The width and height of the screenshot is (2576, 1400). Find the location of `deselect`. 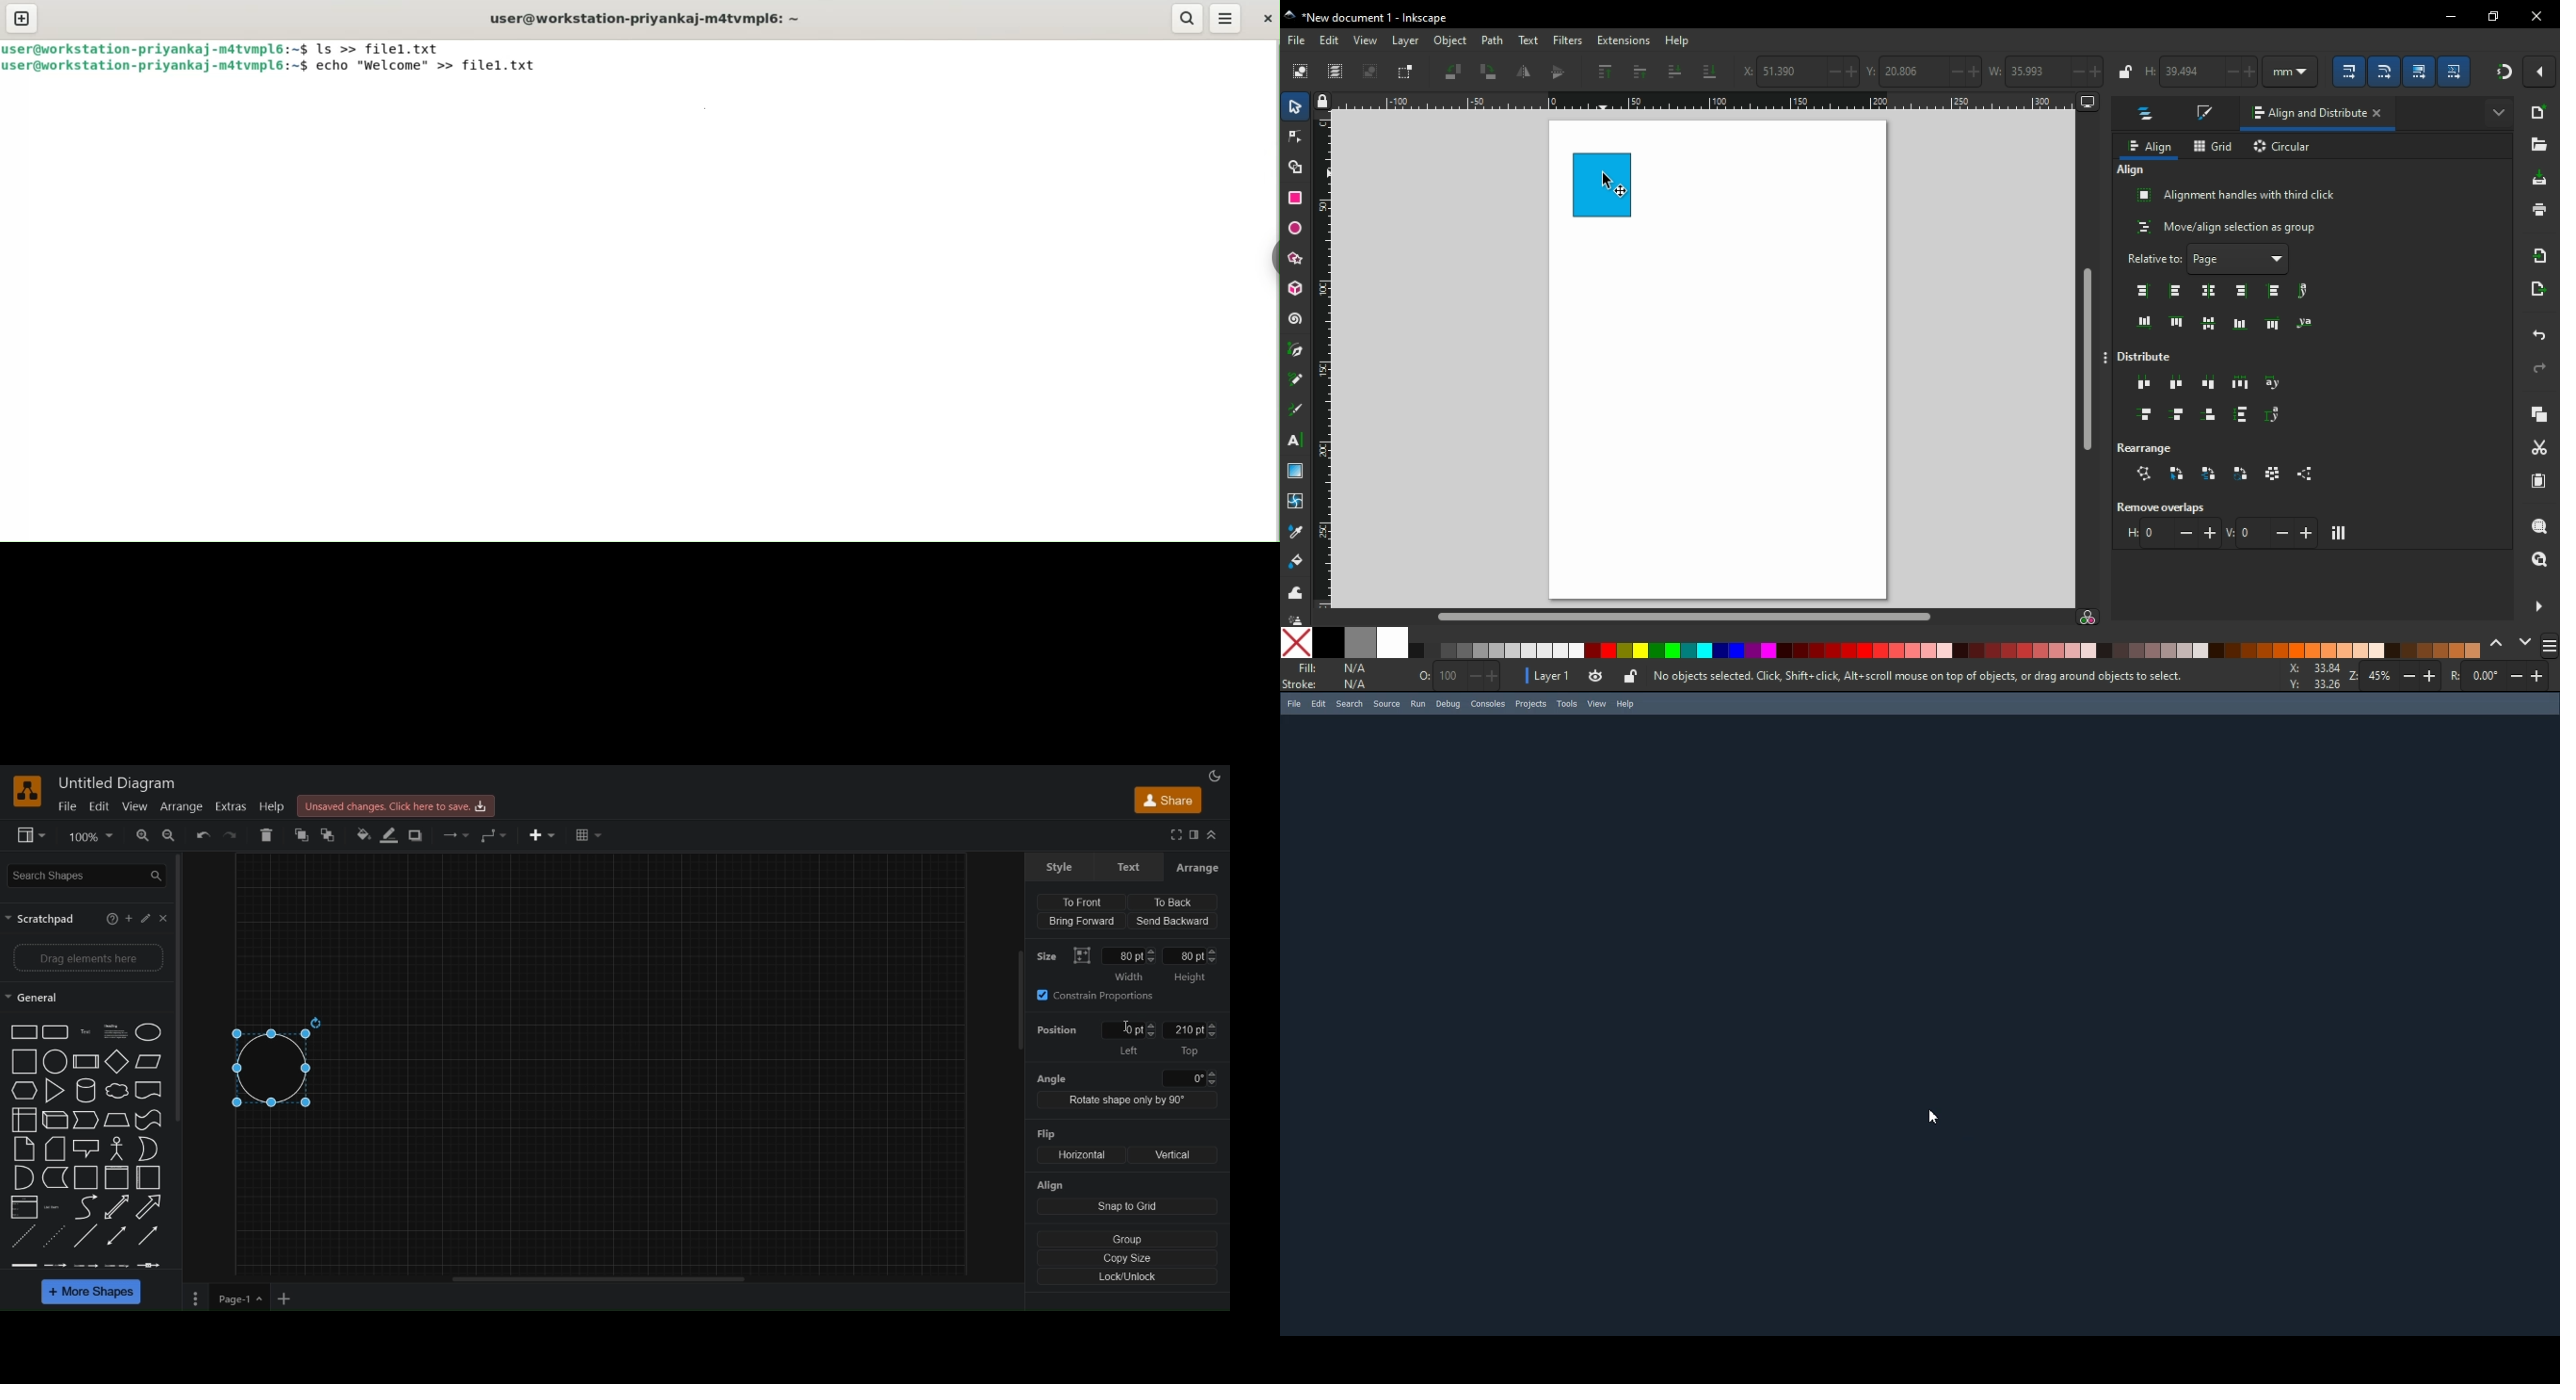

deselect is located at coordinates (1373, 71).